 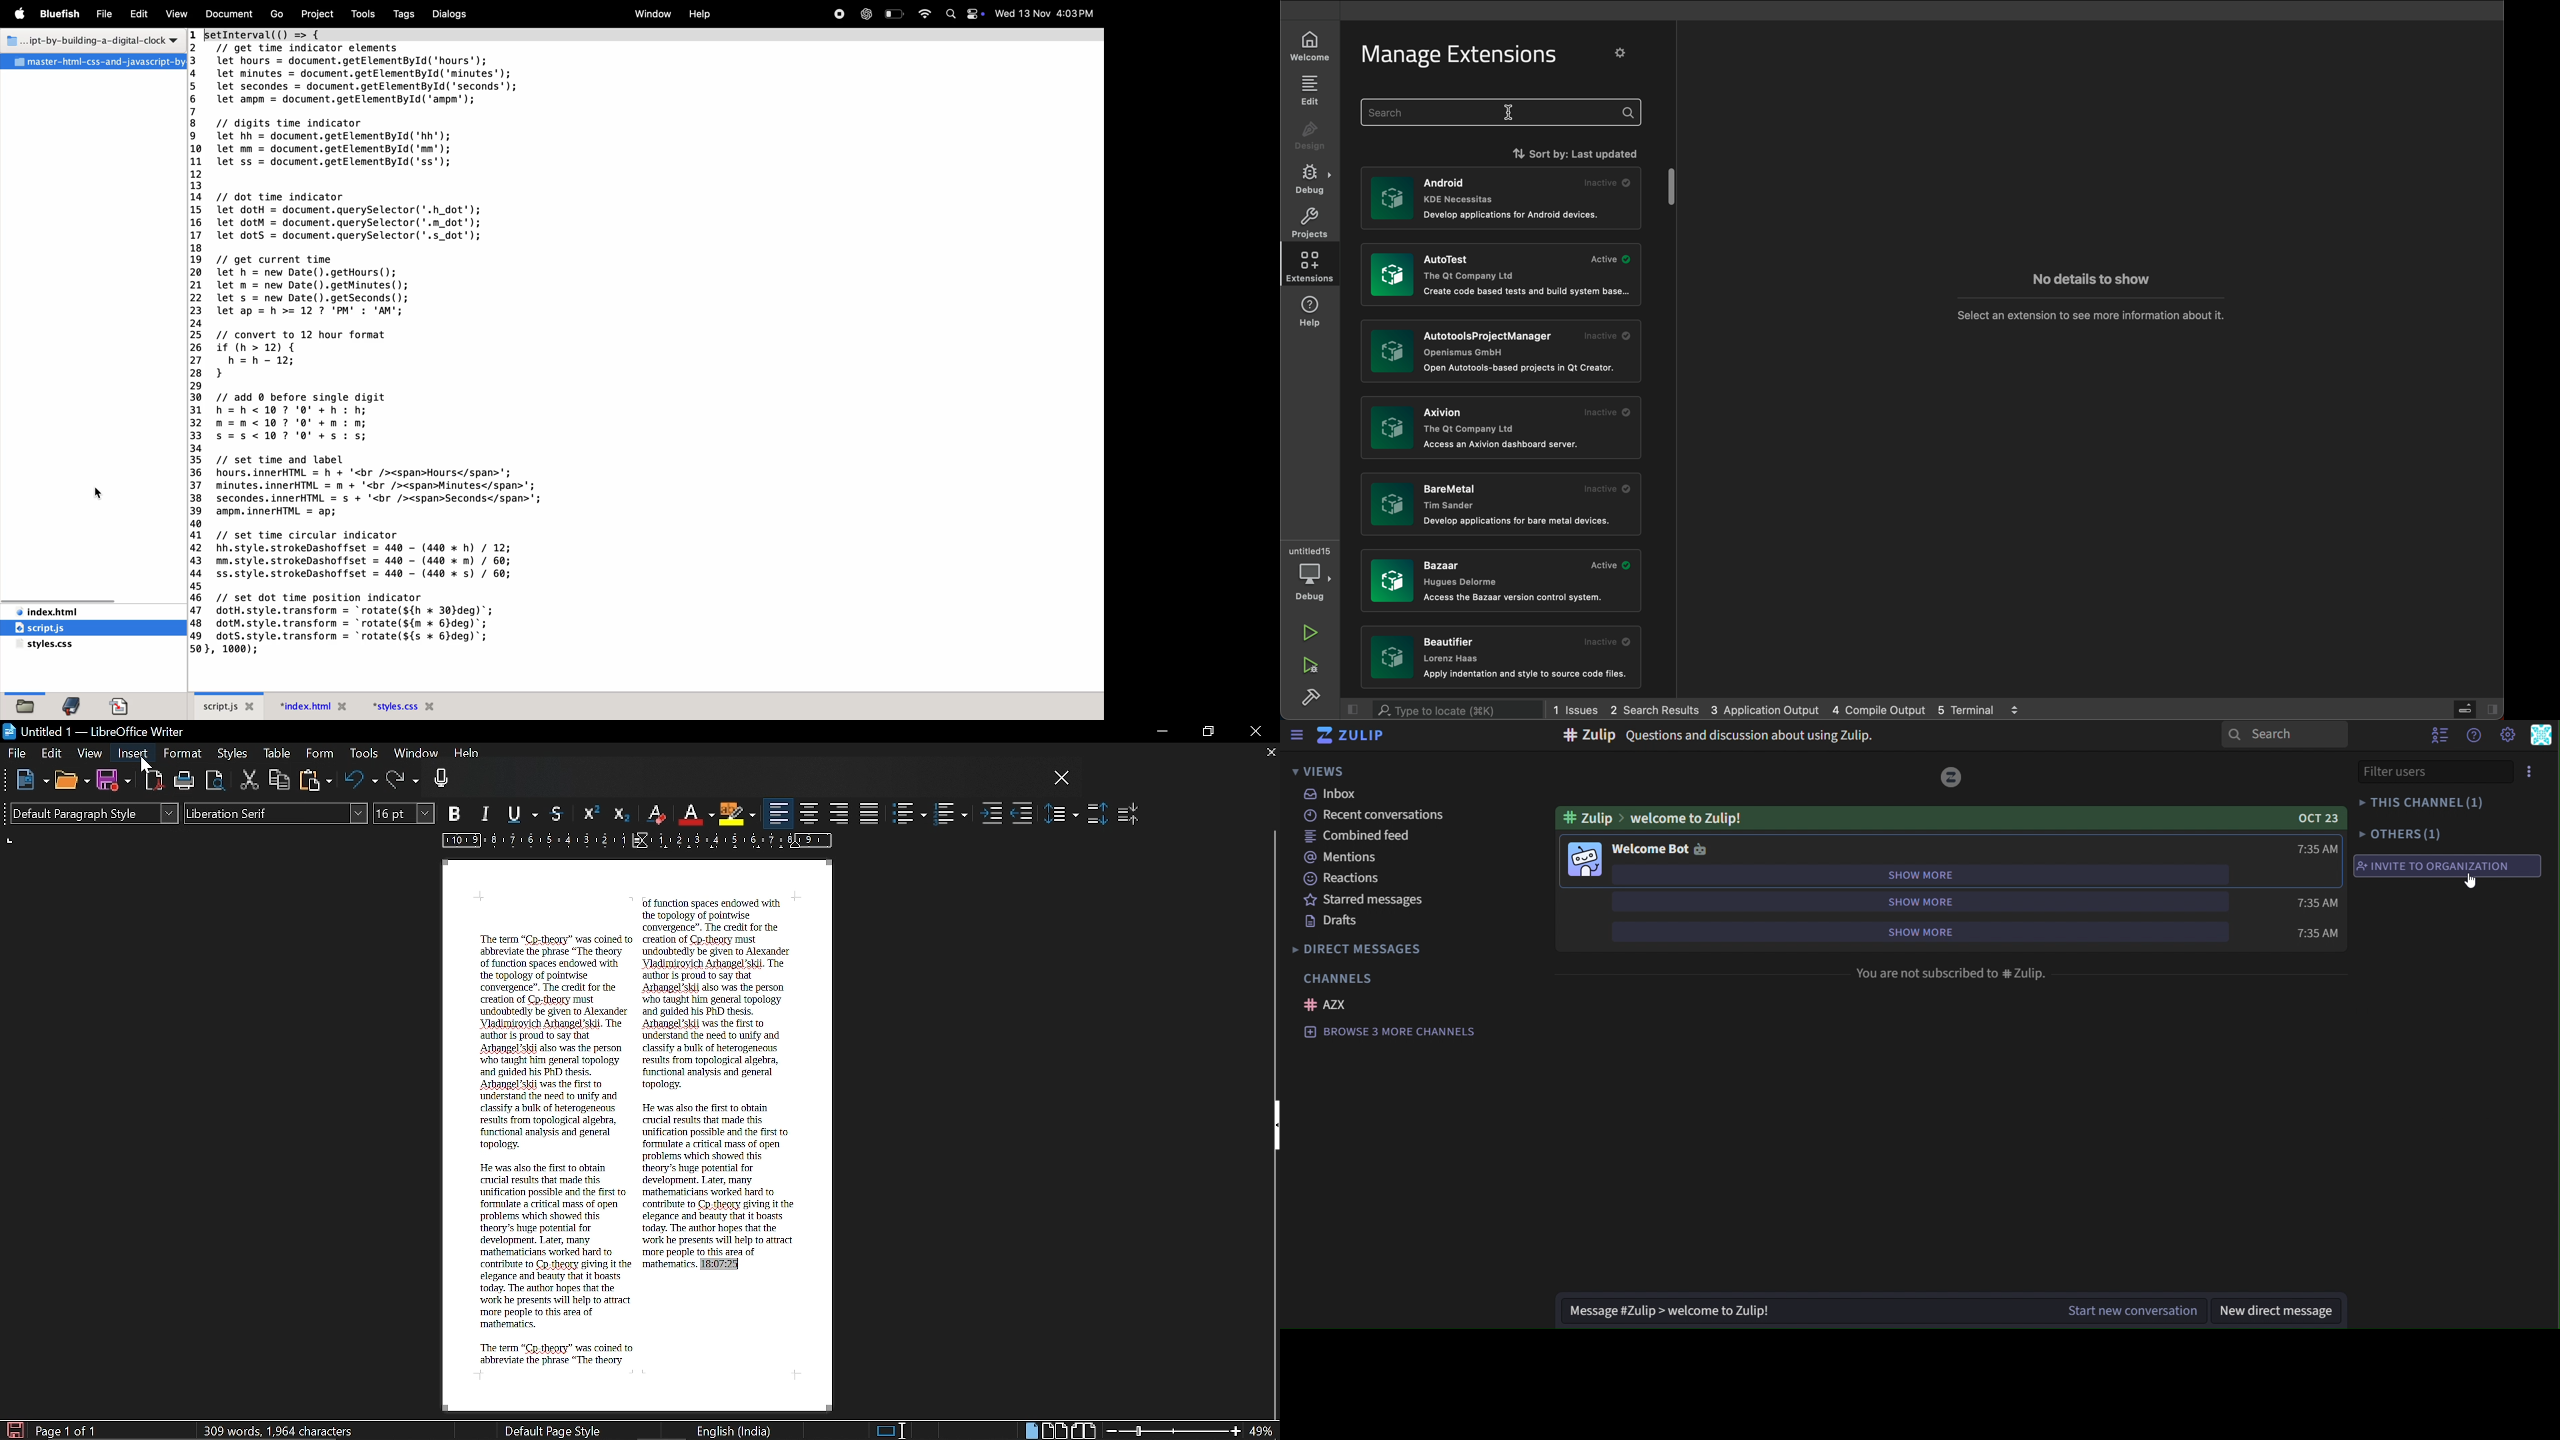 I want to click on inactive, so click(x=1609, y=336).